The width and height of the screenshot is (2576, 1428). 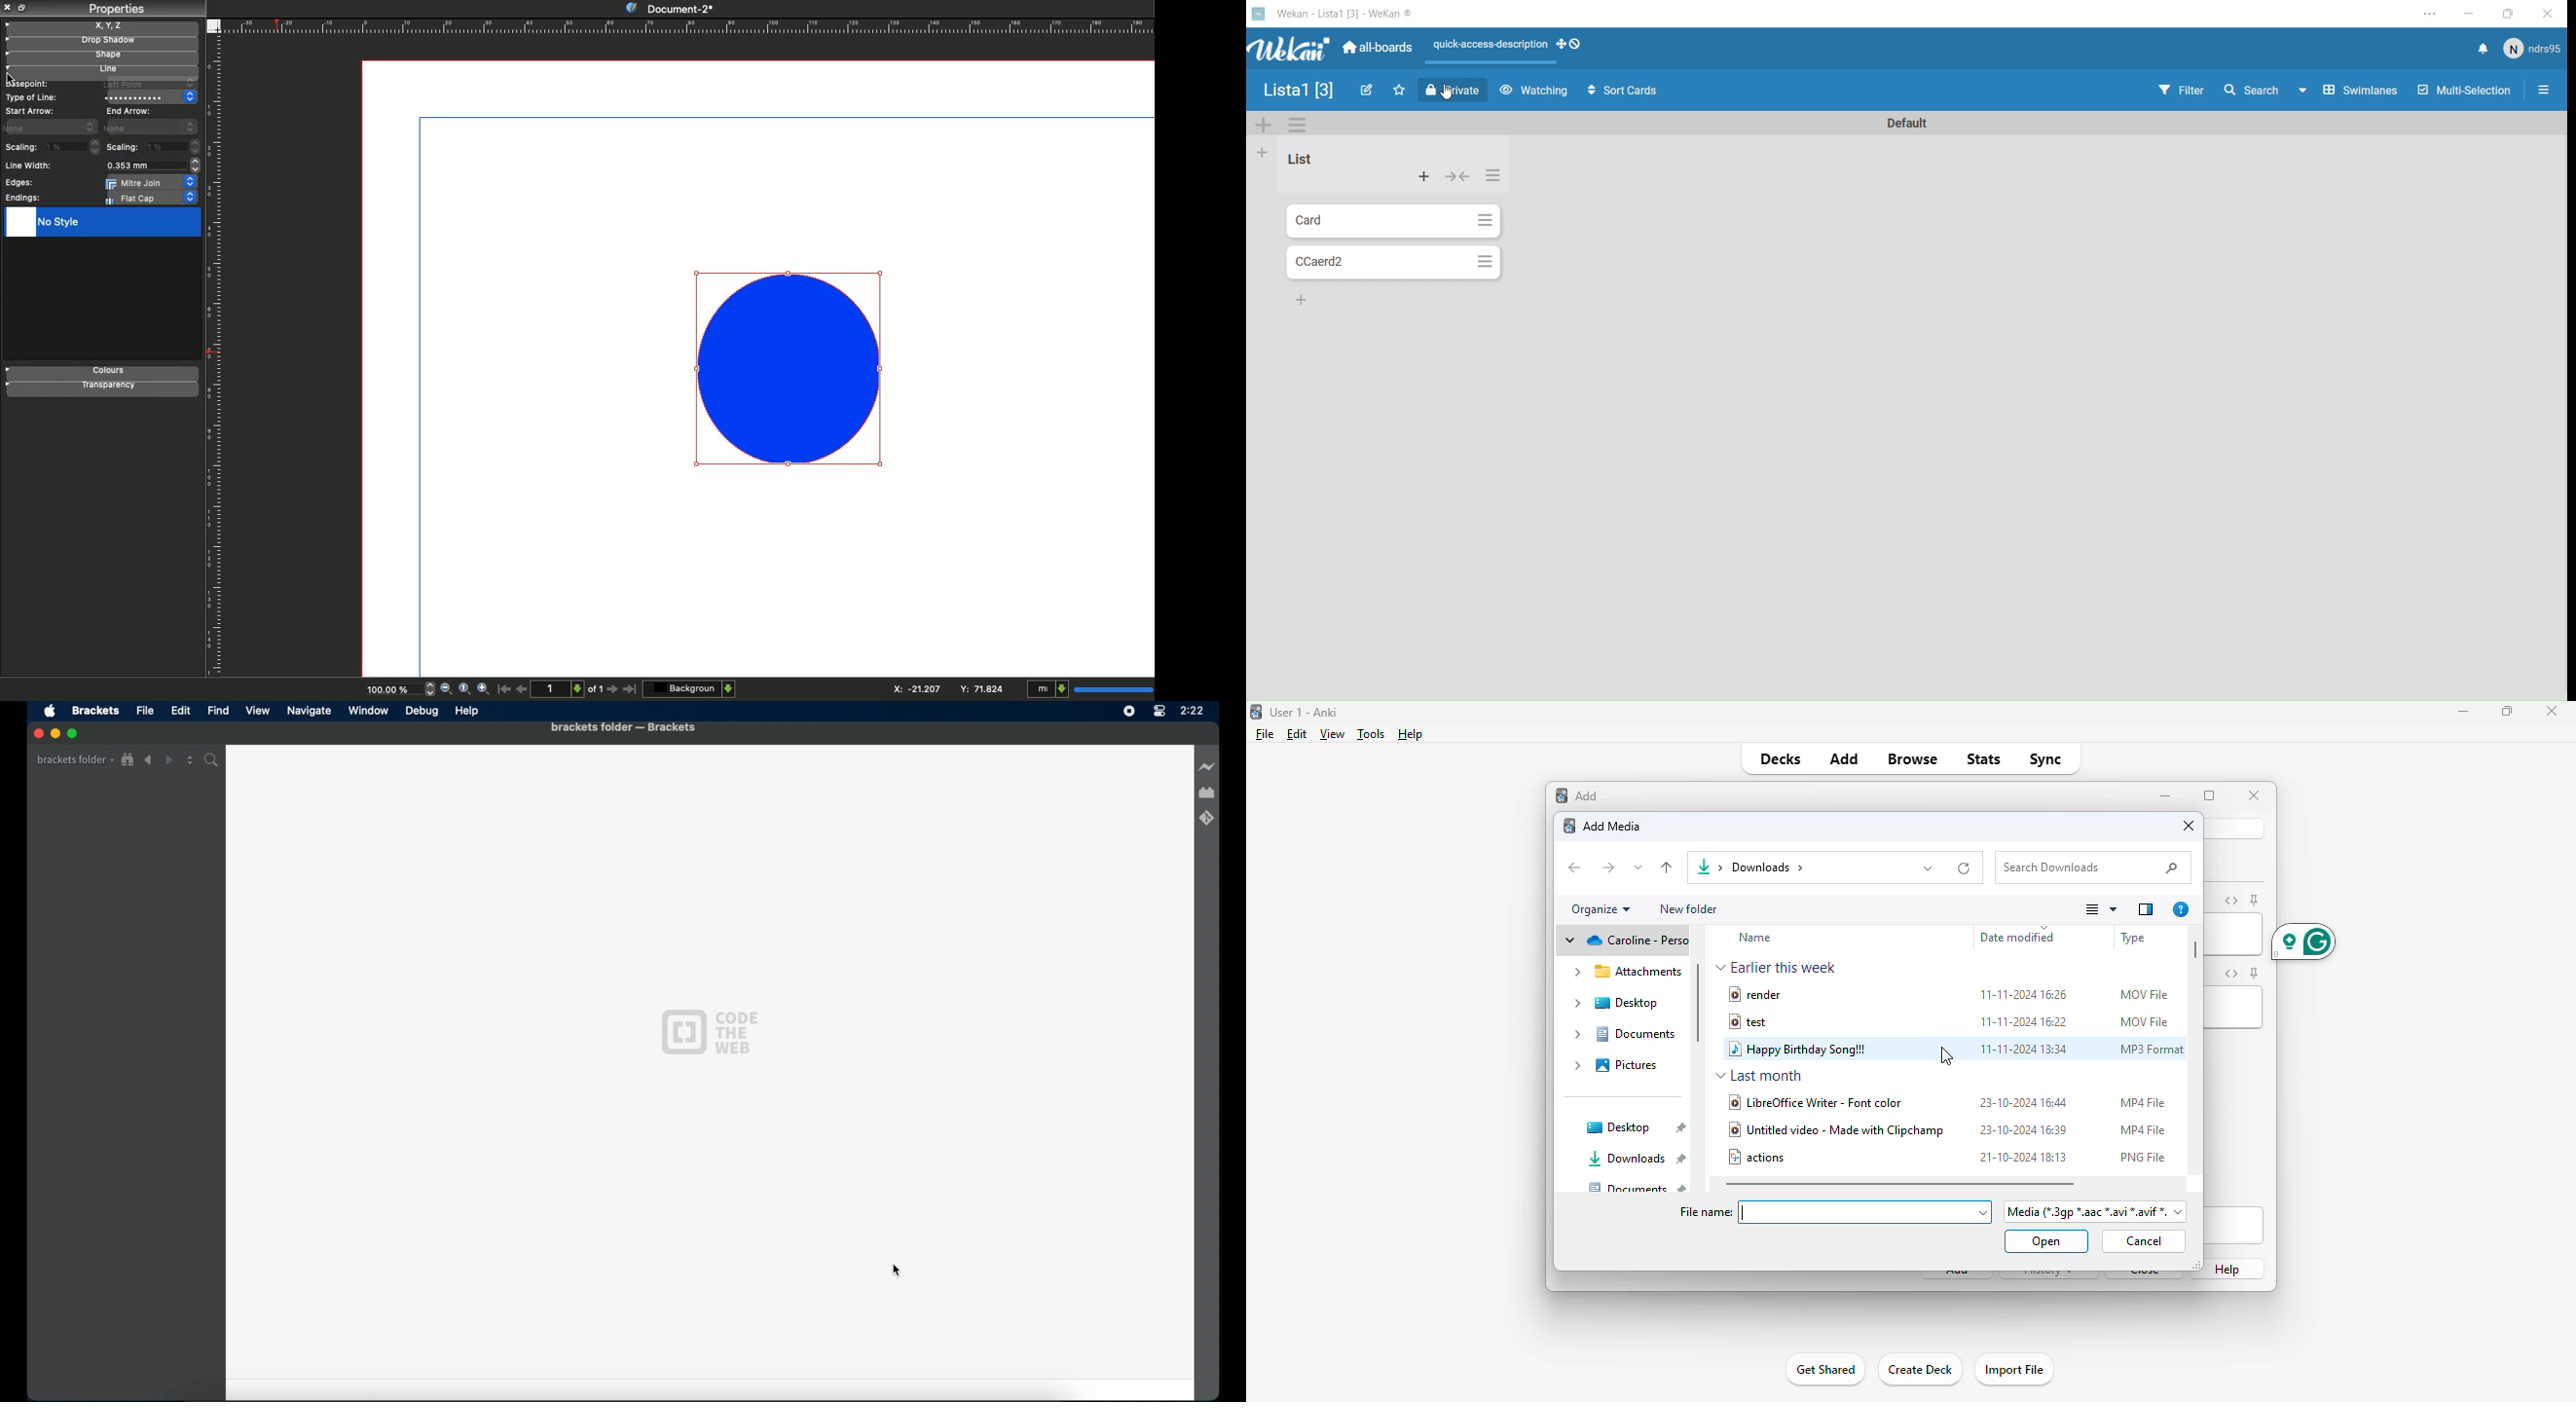 I want to click on Close, so click(x=2548, y=12).